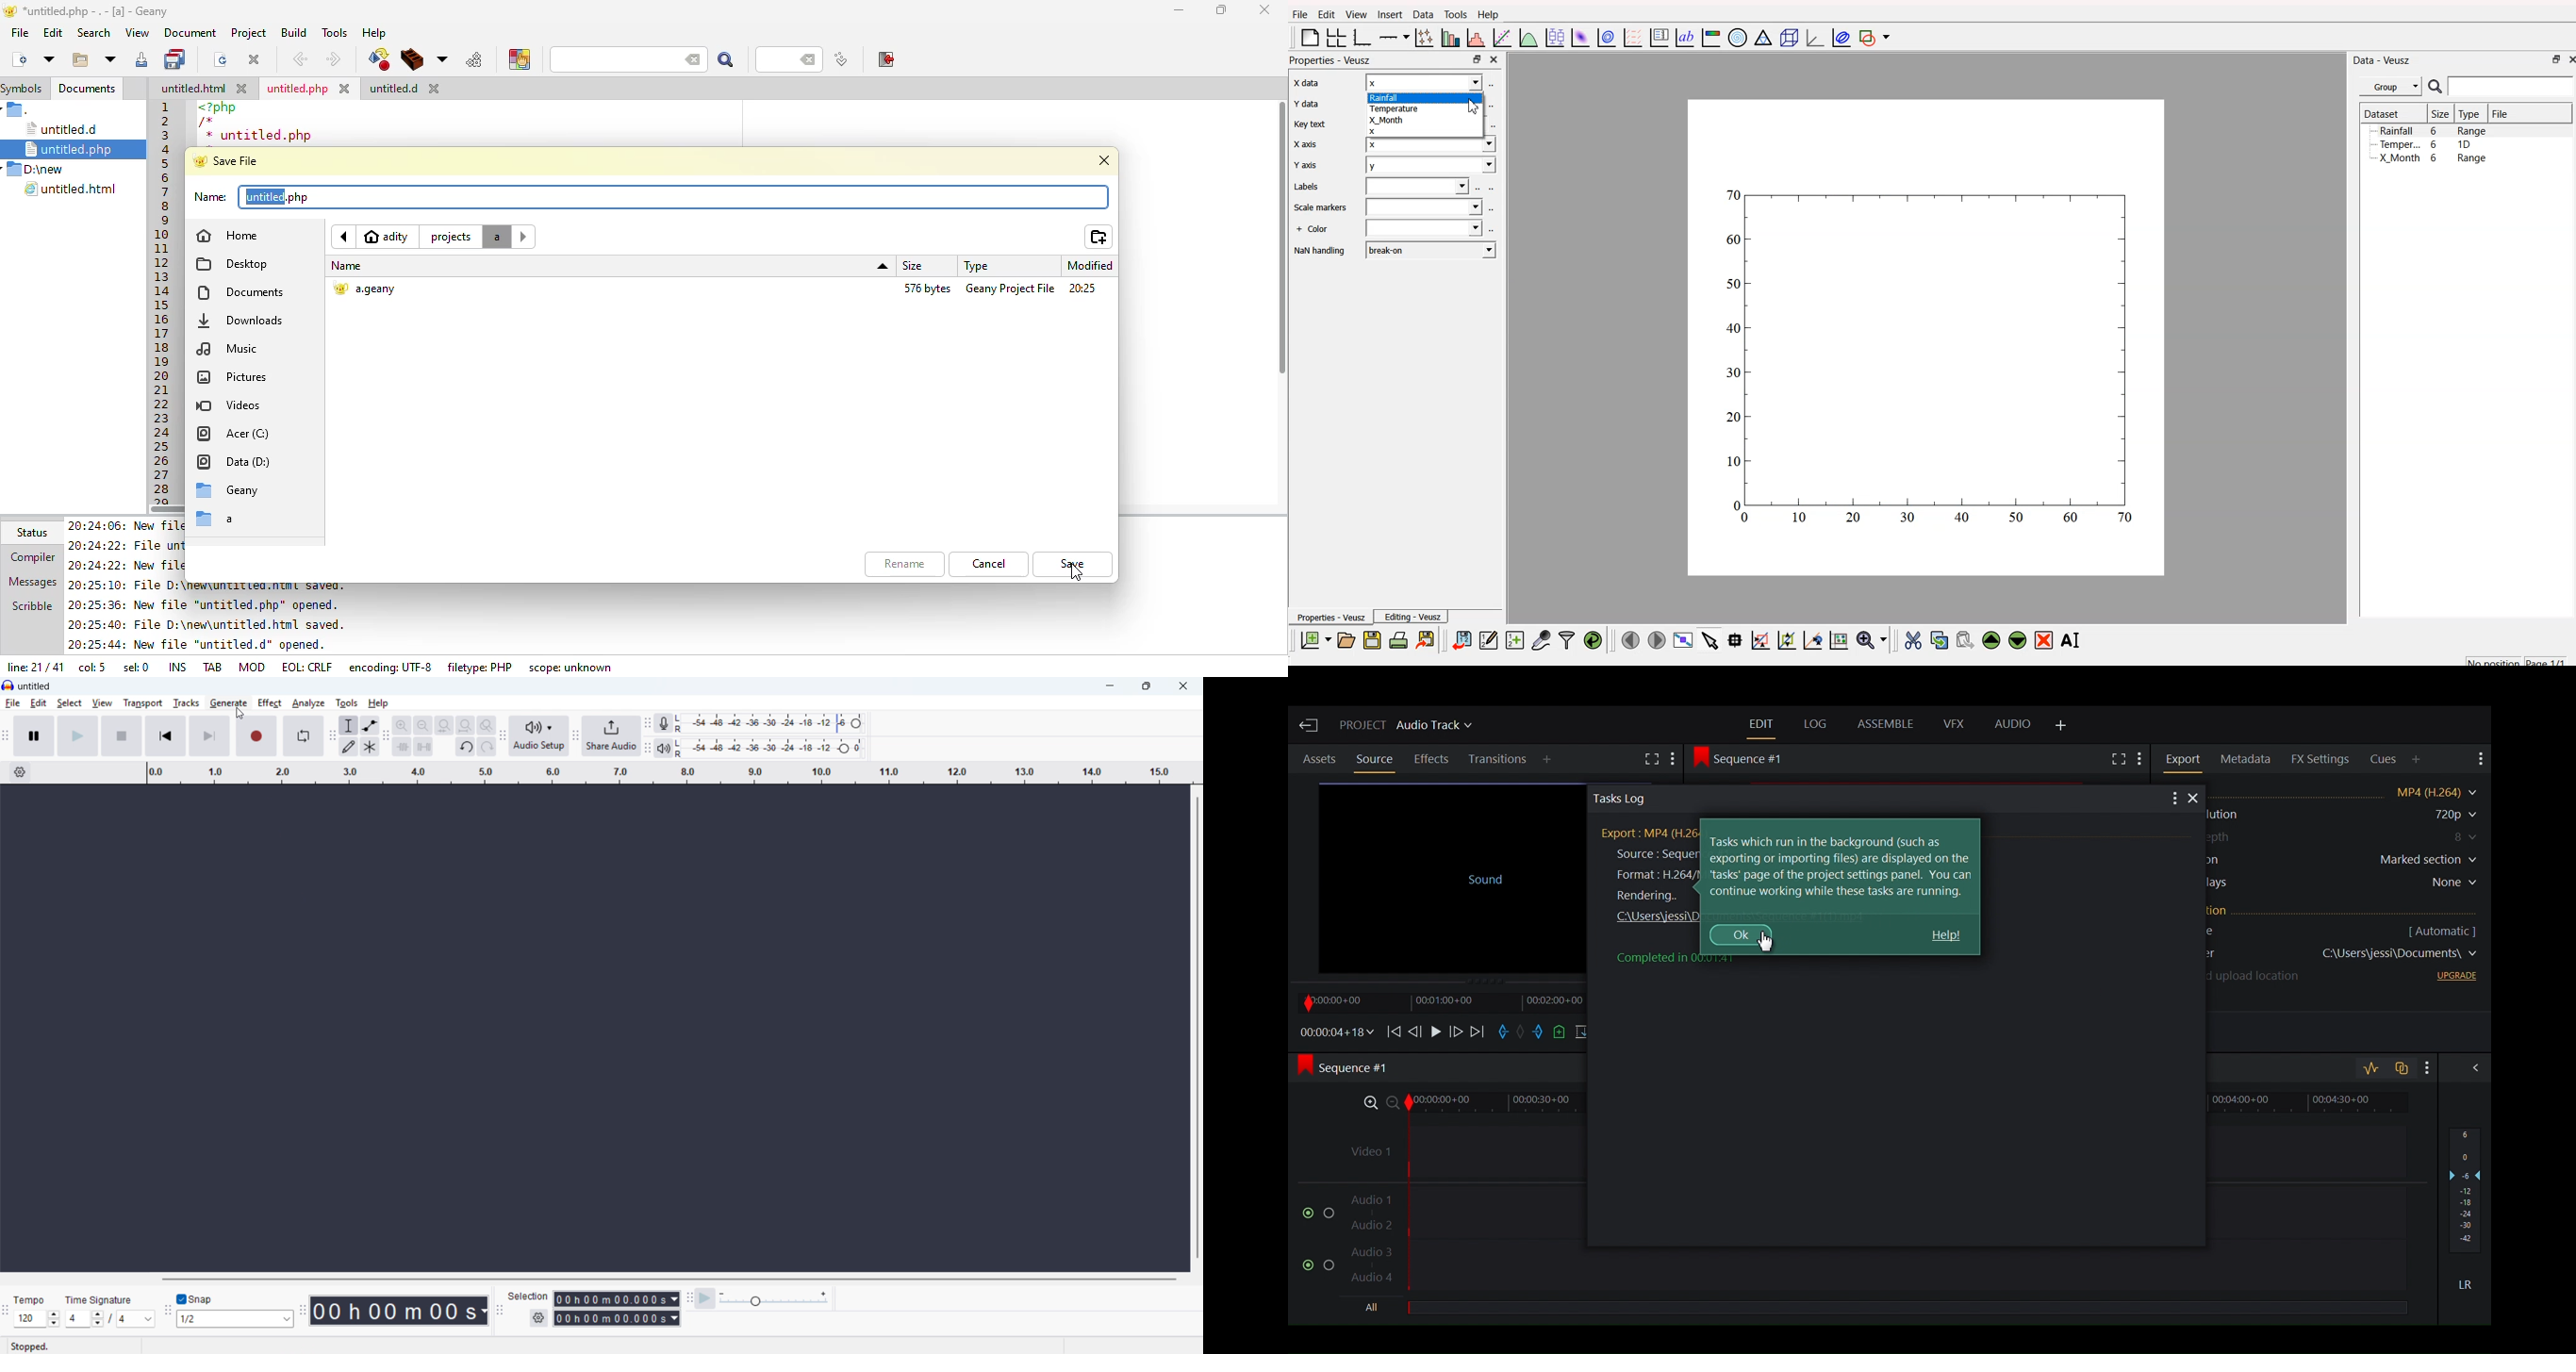 The image size is (2576, 1372). Describe the element at coordinates (1319, 760) in the screenshot. I see `Assets` at that location.